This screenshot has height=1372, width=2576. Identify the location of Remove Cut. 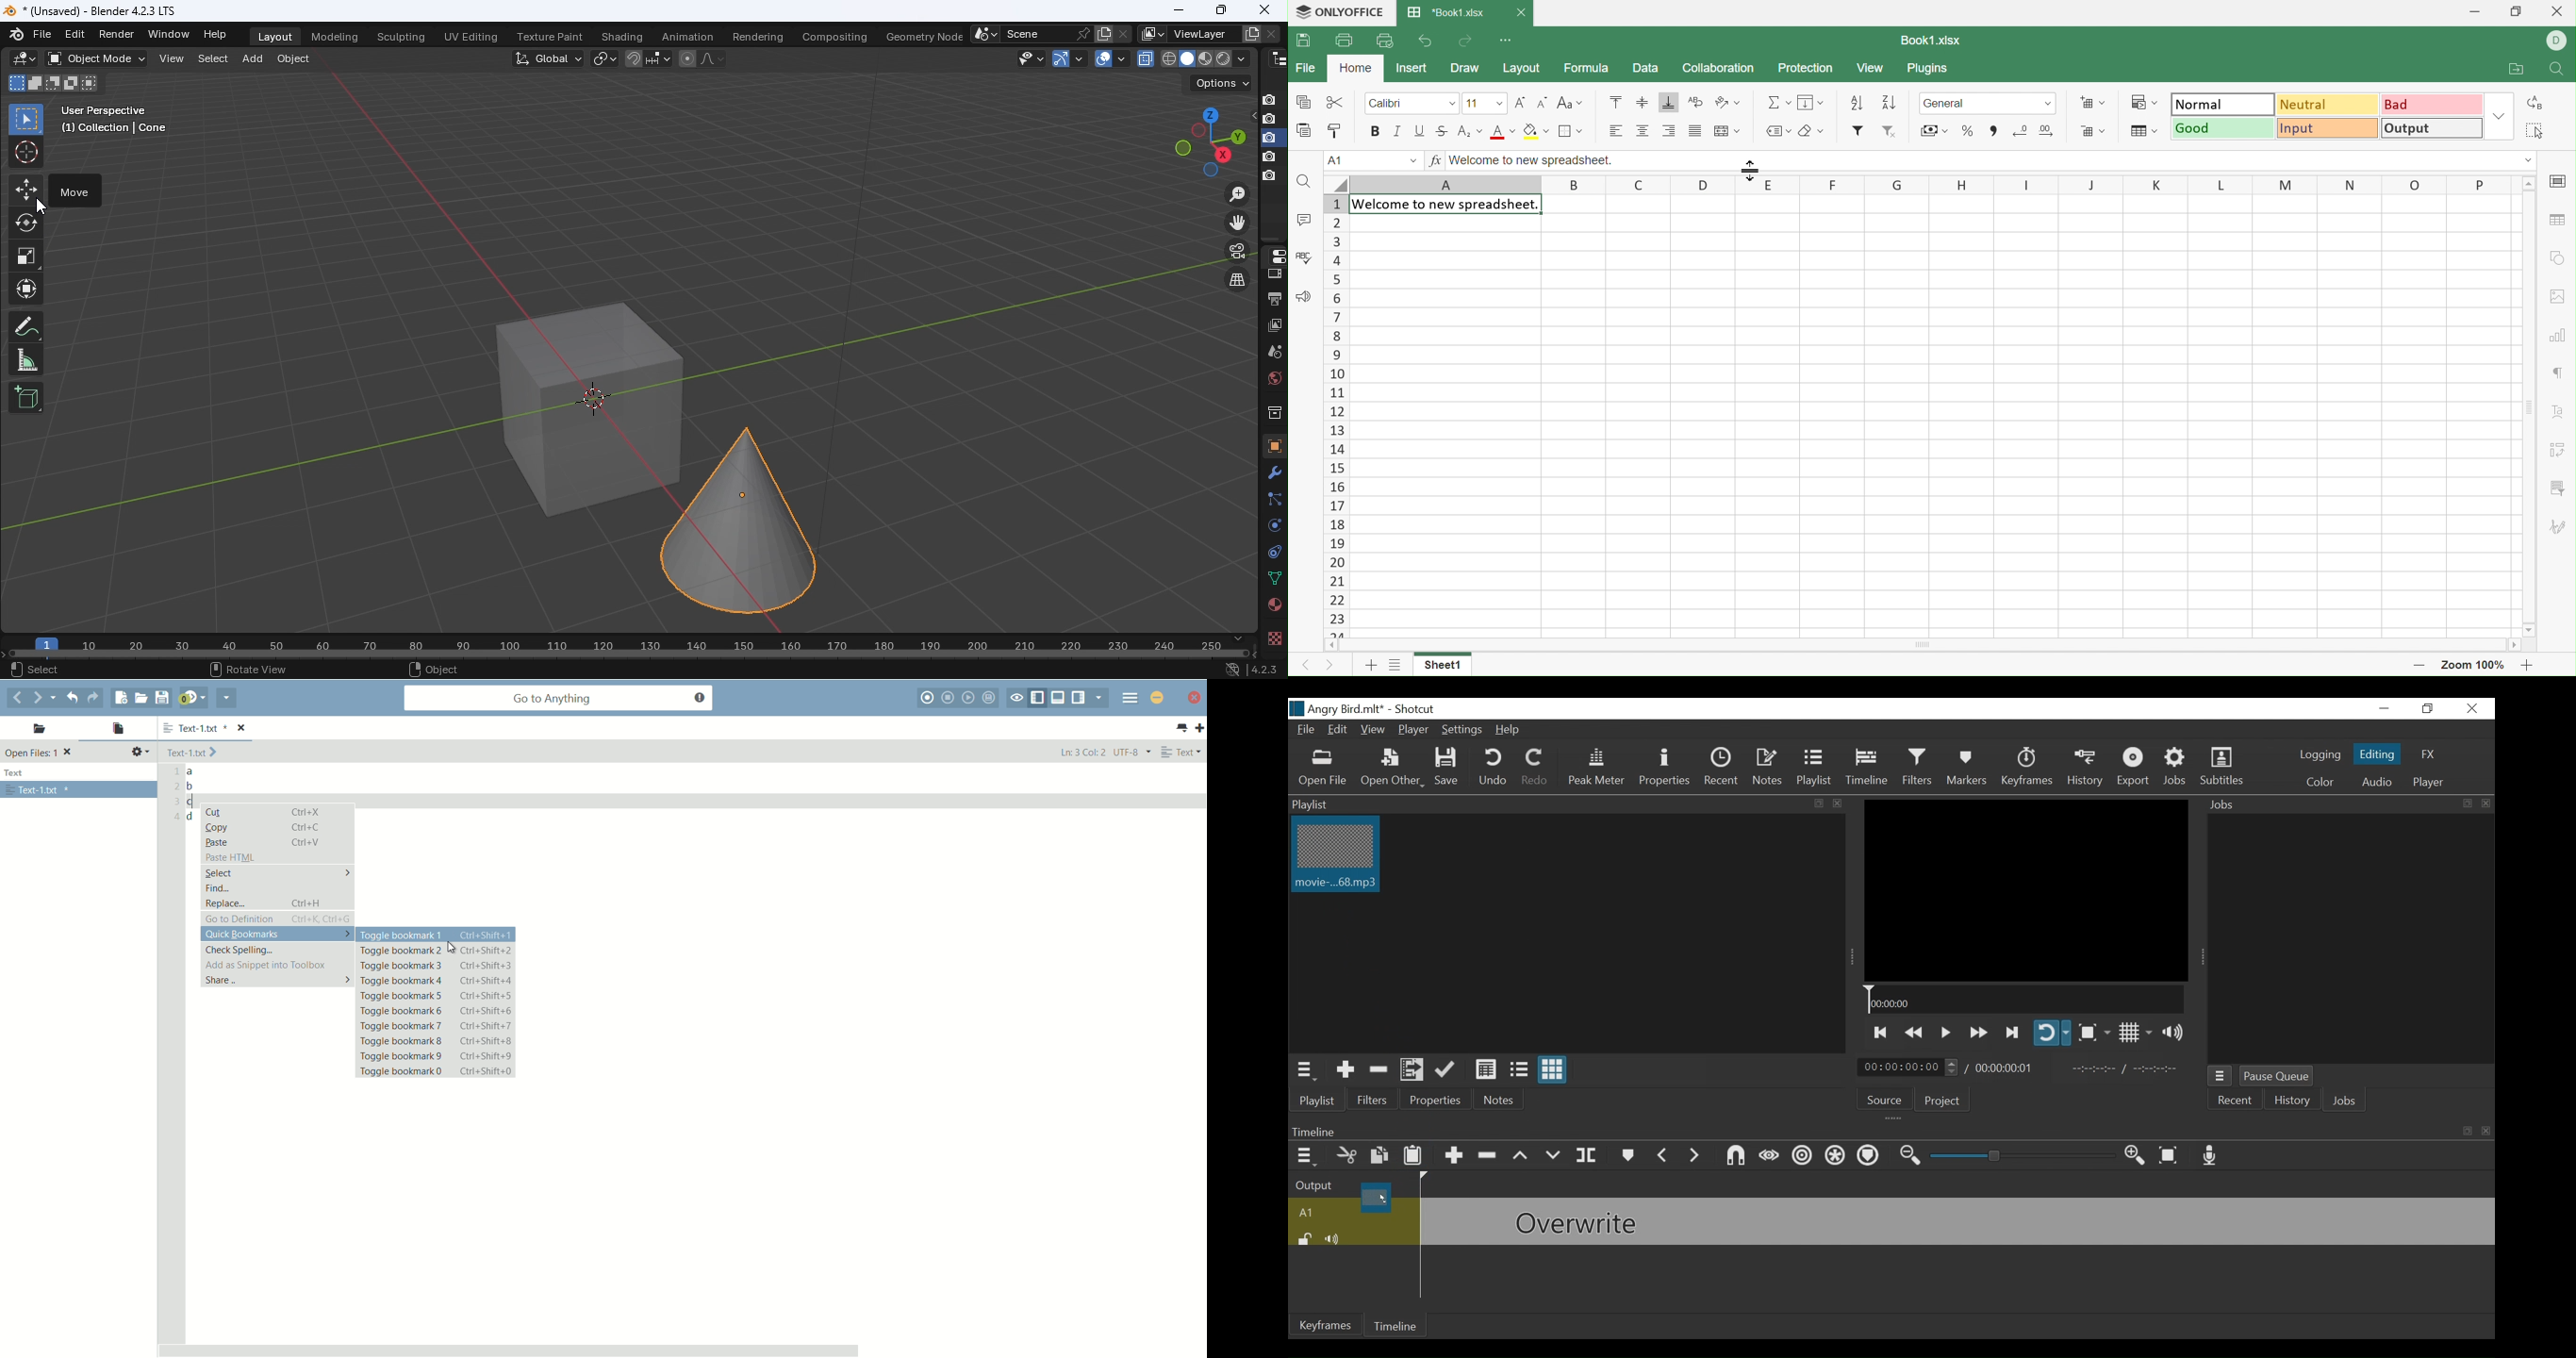
(1379, 1070).